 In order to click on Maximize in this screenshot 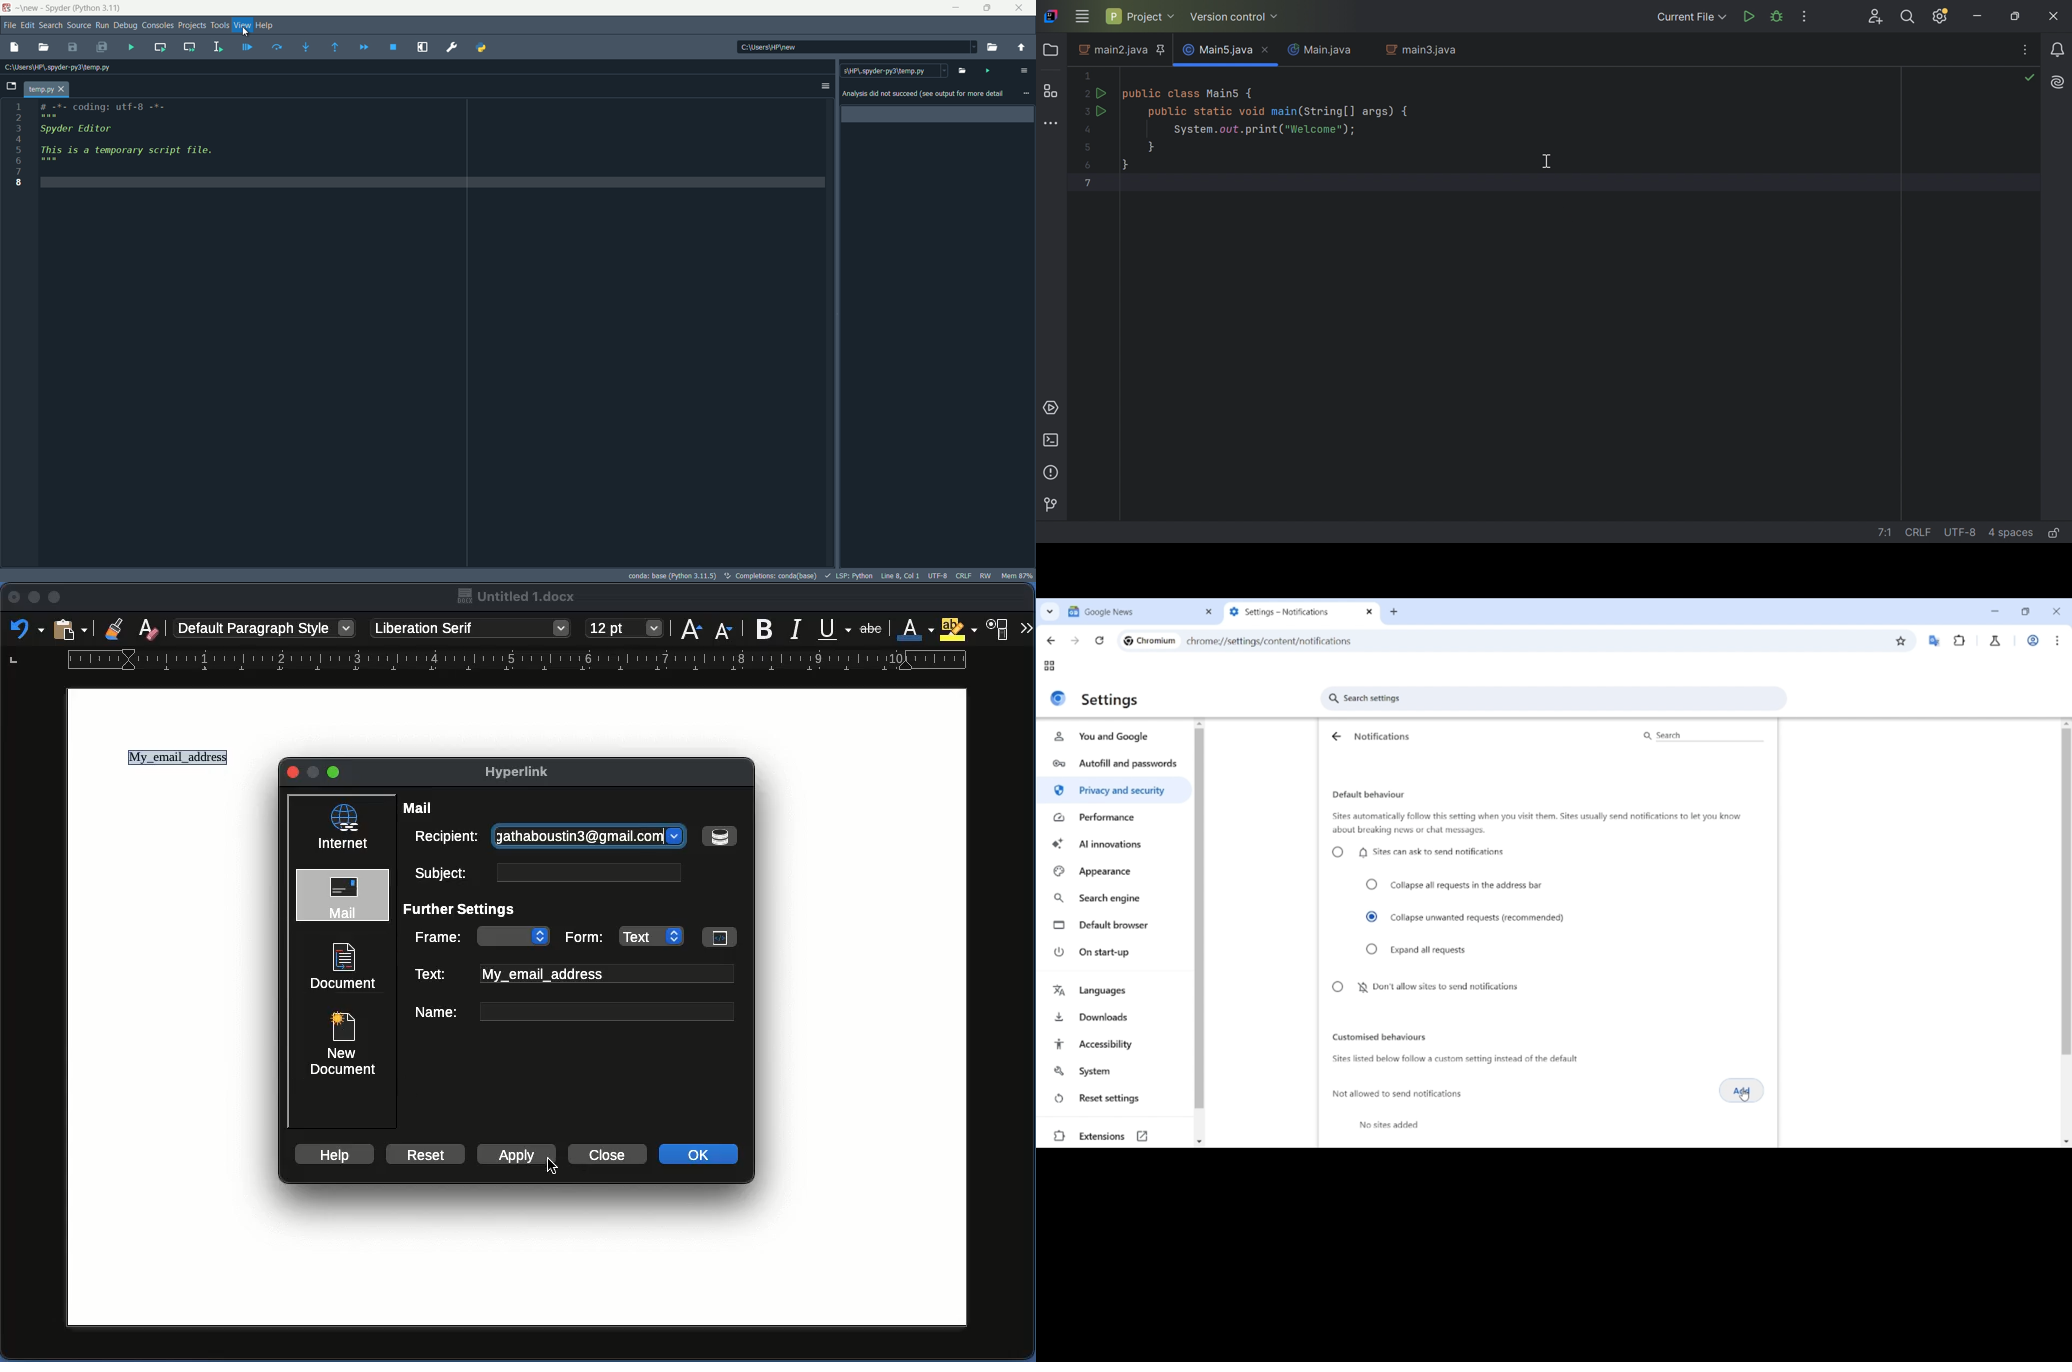, I will do `click(54, 597)`.